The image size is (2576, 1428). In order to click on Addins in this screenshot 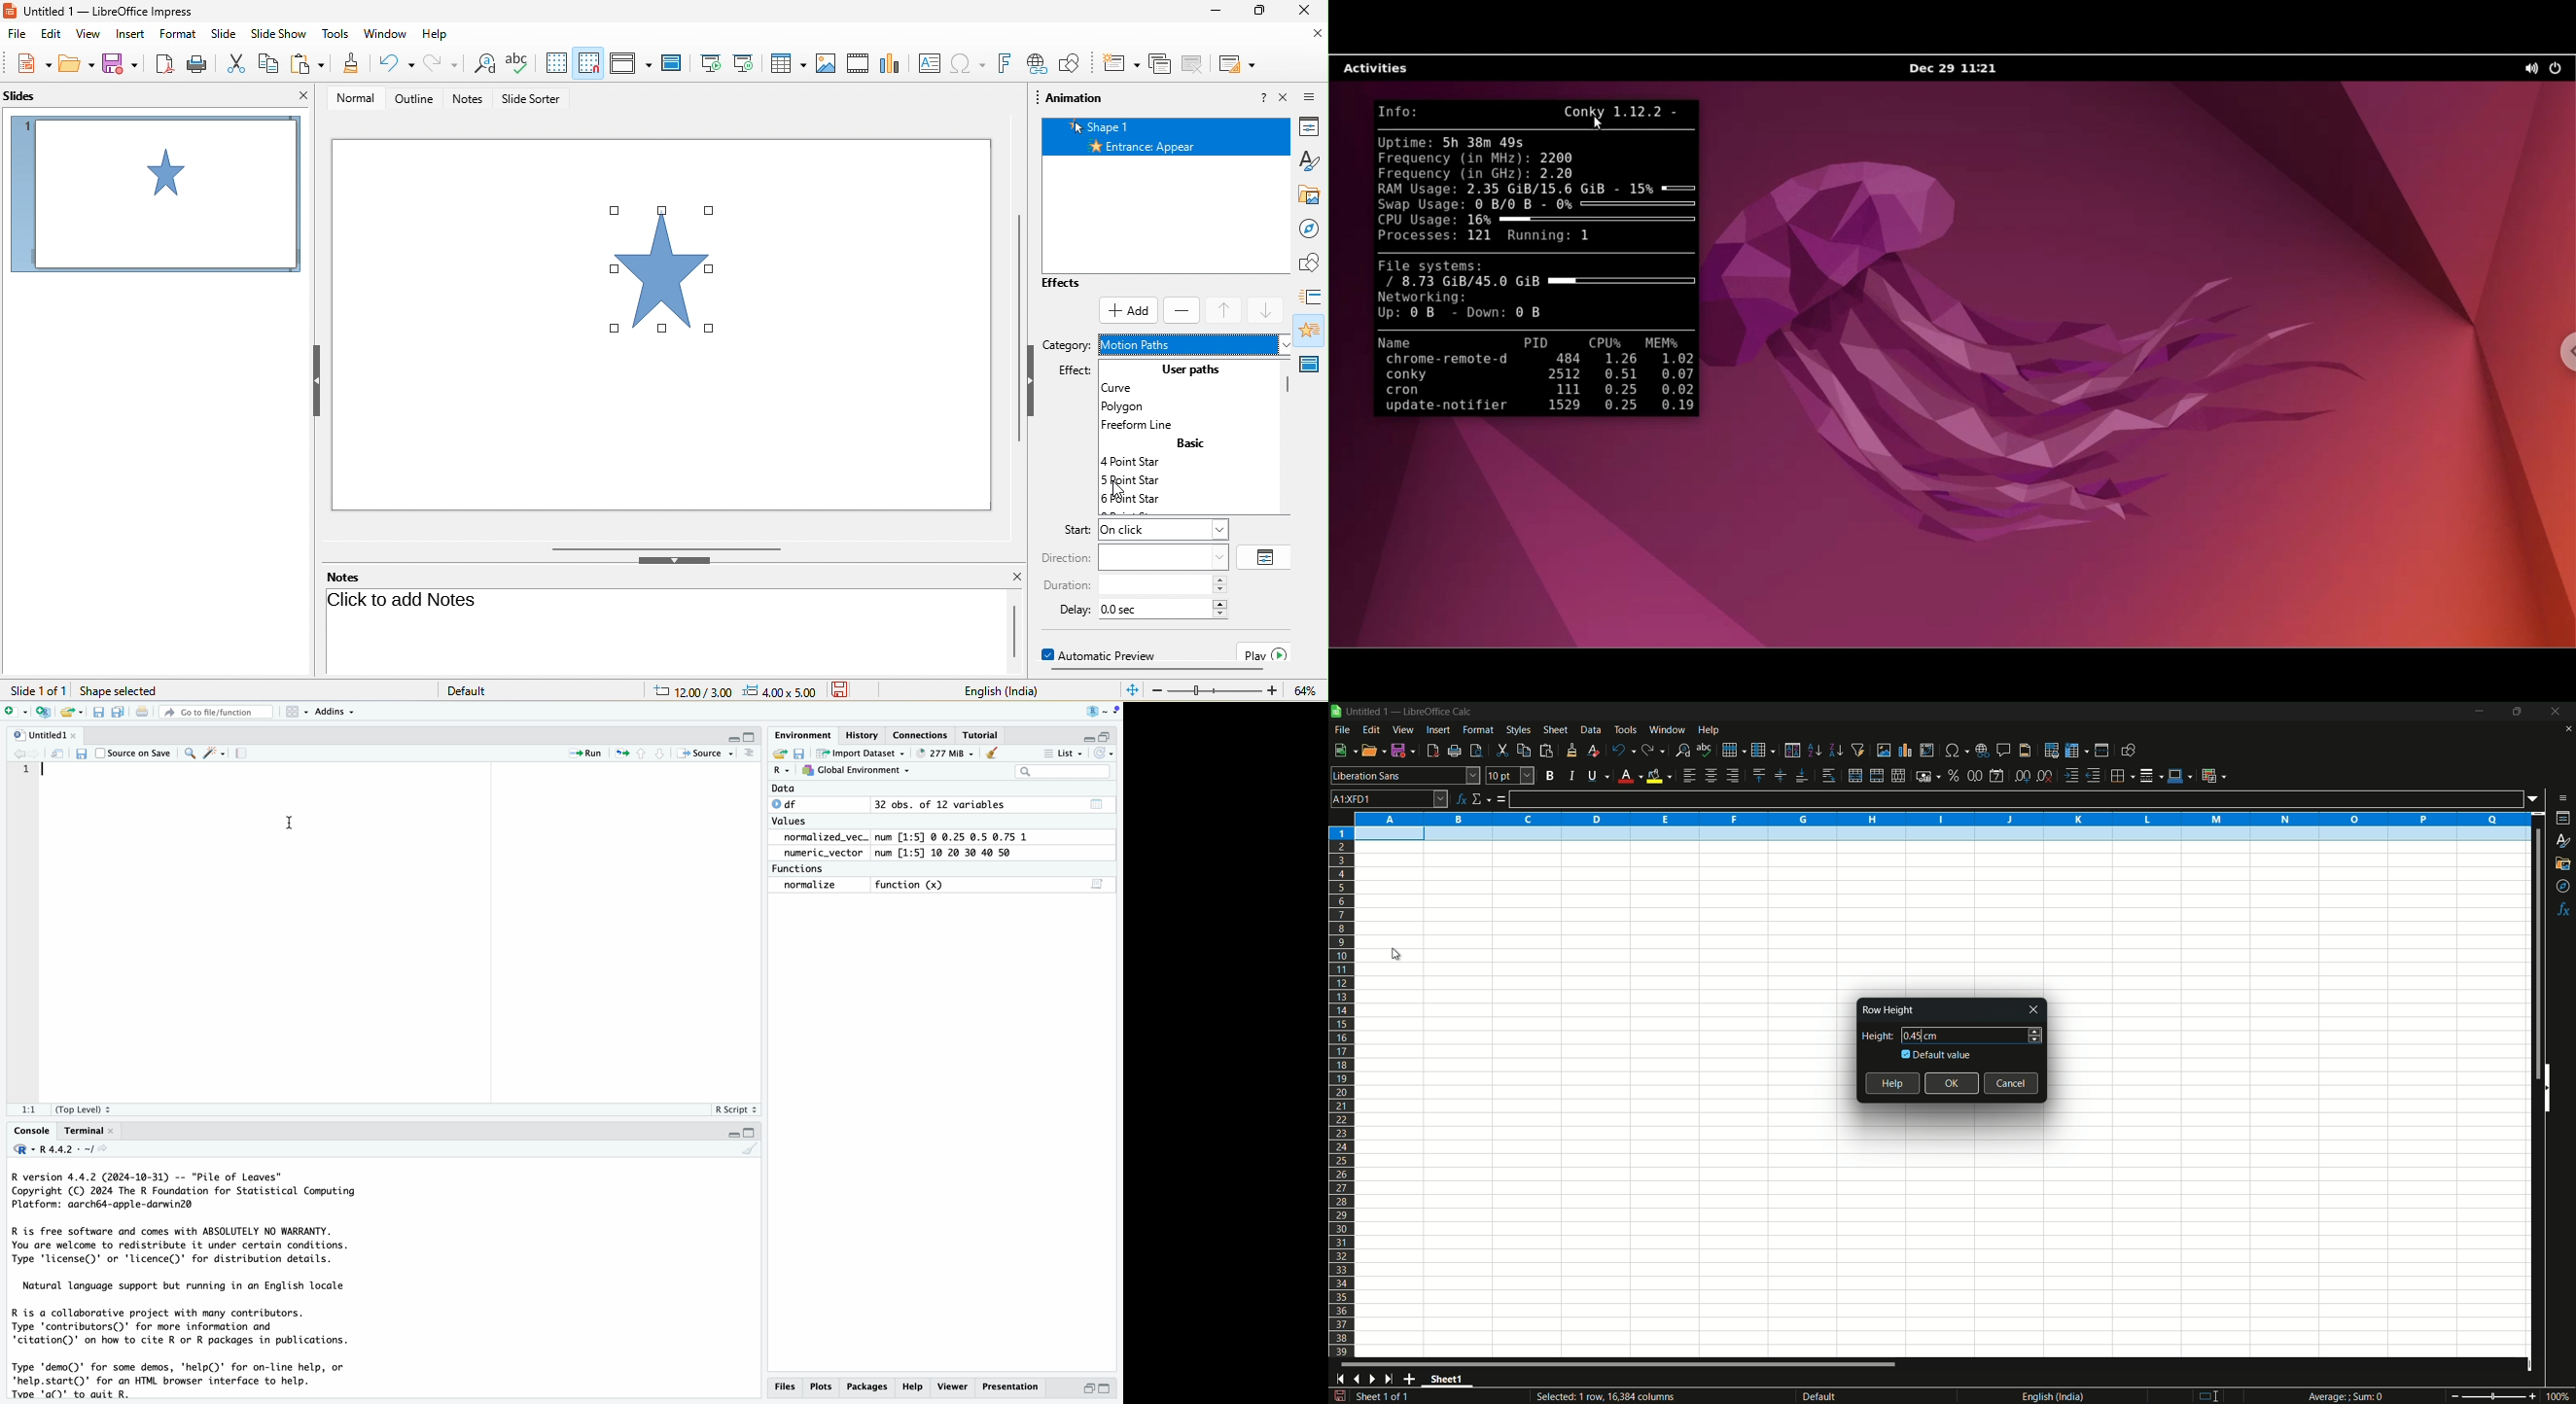, I will do `click(332, 711)`.